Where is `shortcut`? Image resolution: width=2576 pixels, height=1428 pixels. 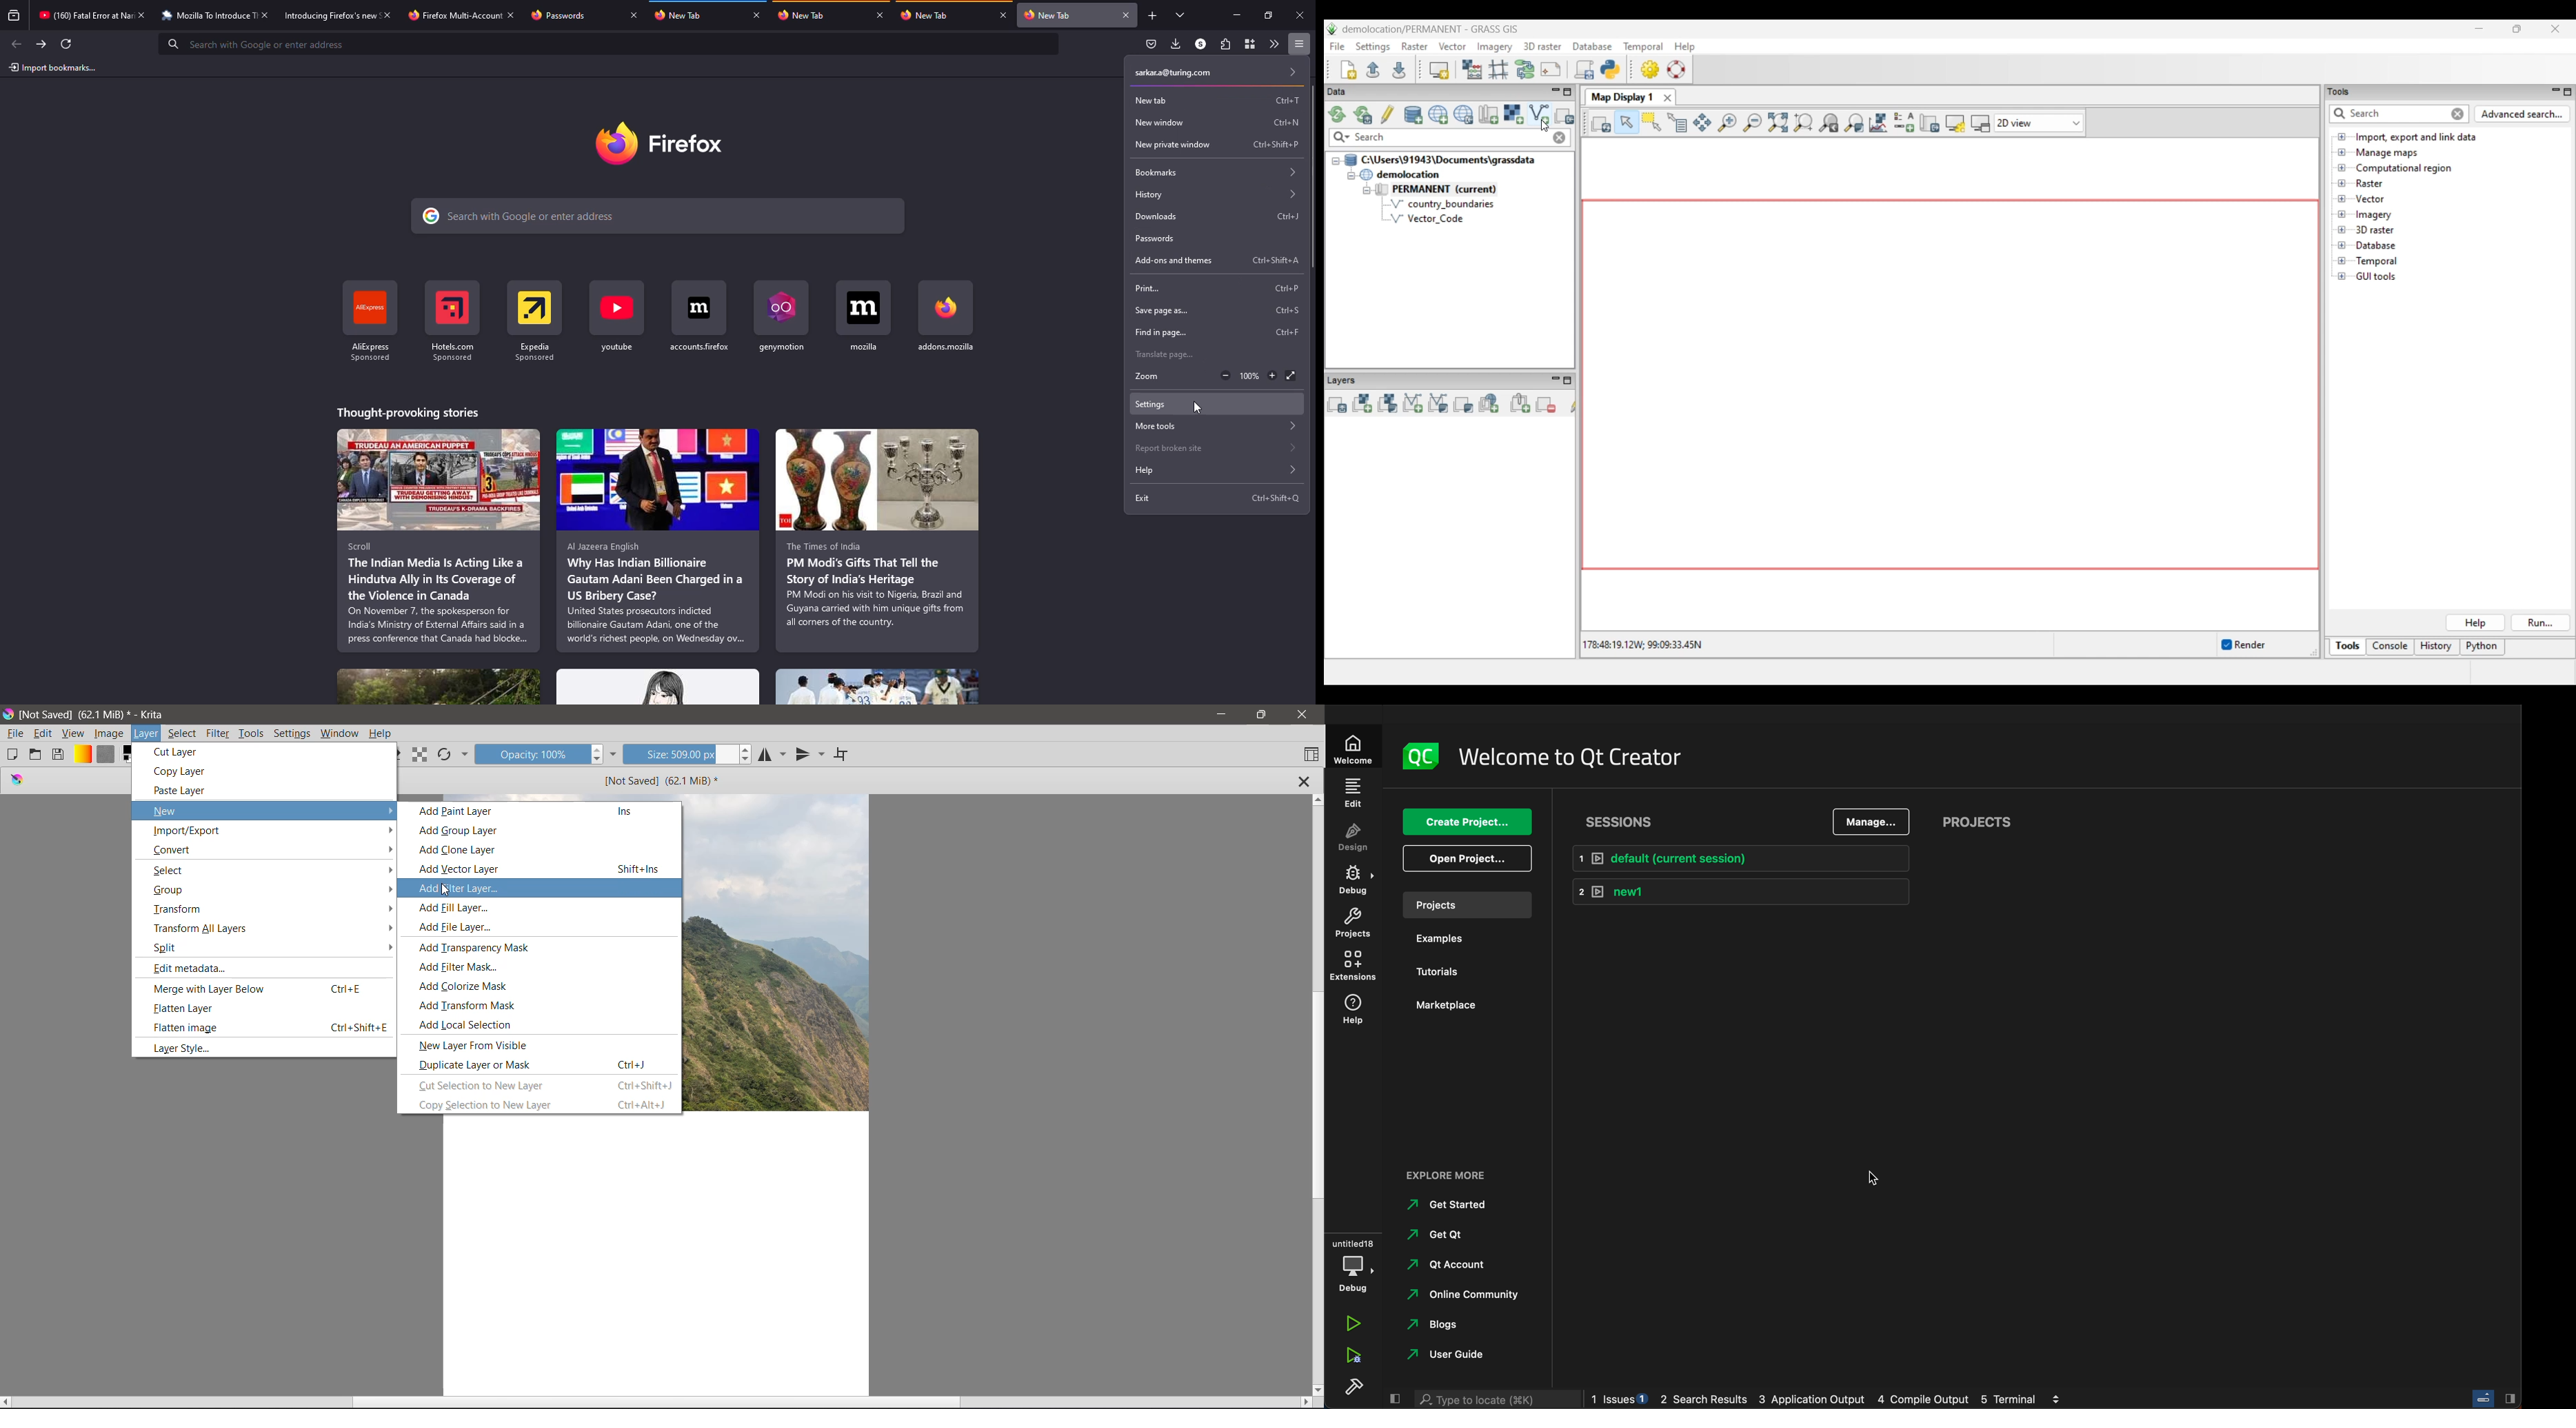 shortcut is located at coordinates (535, 321).